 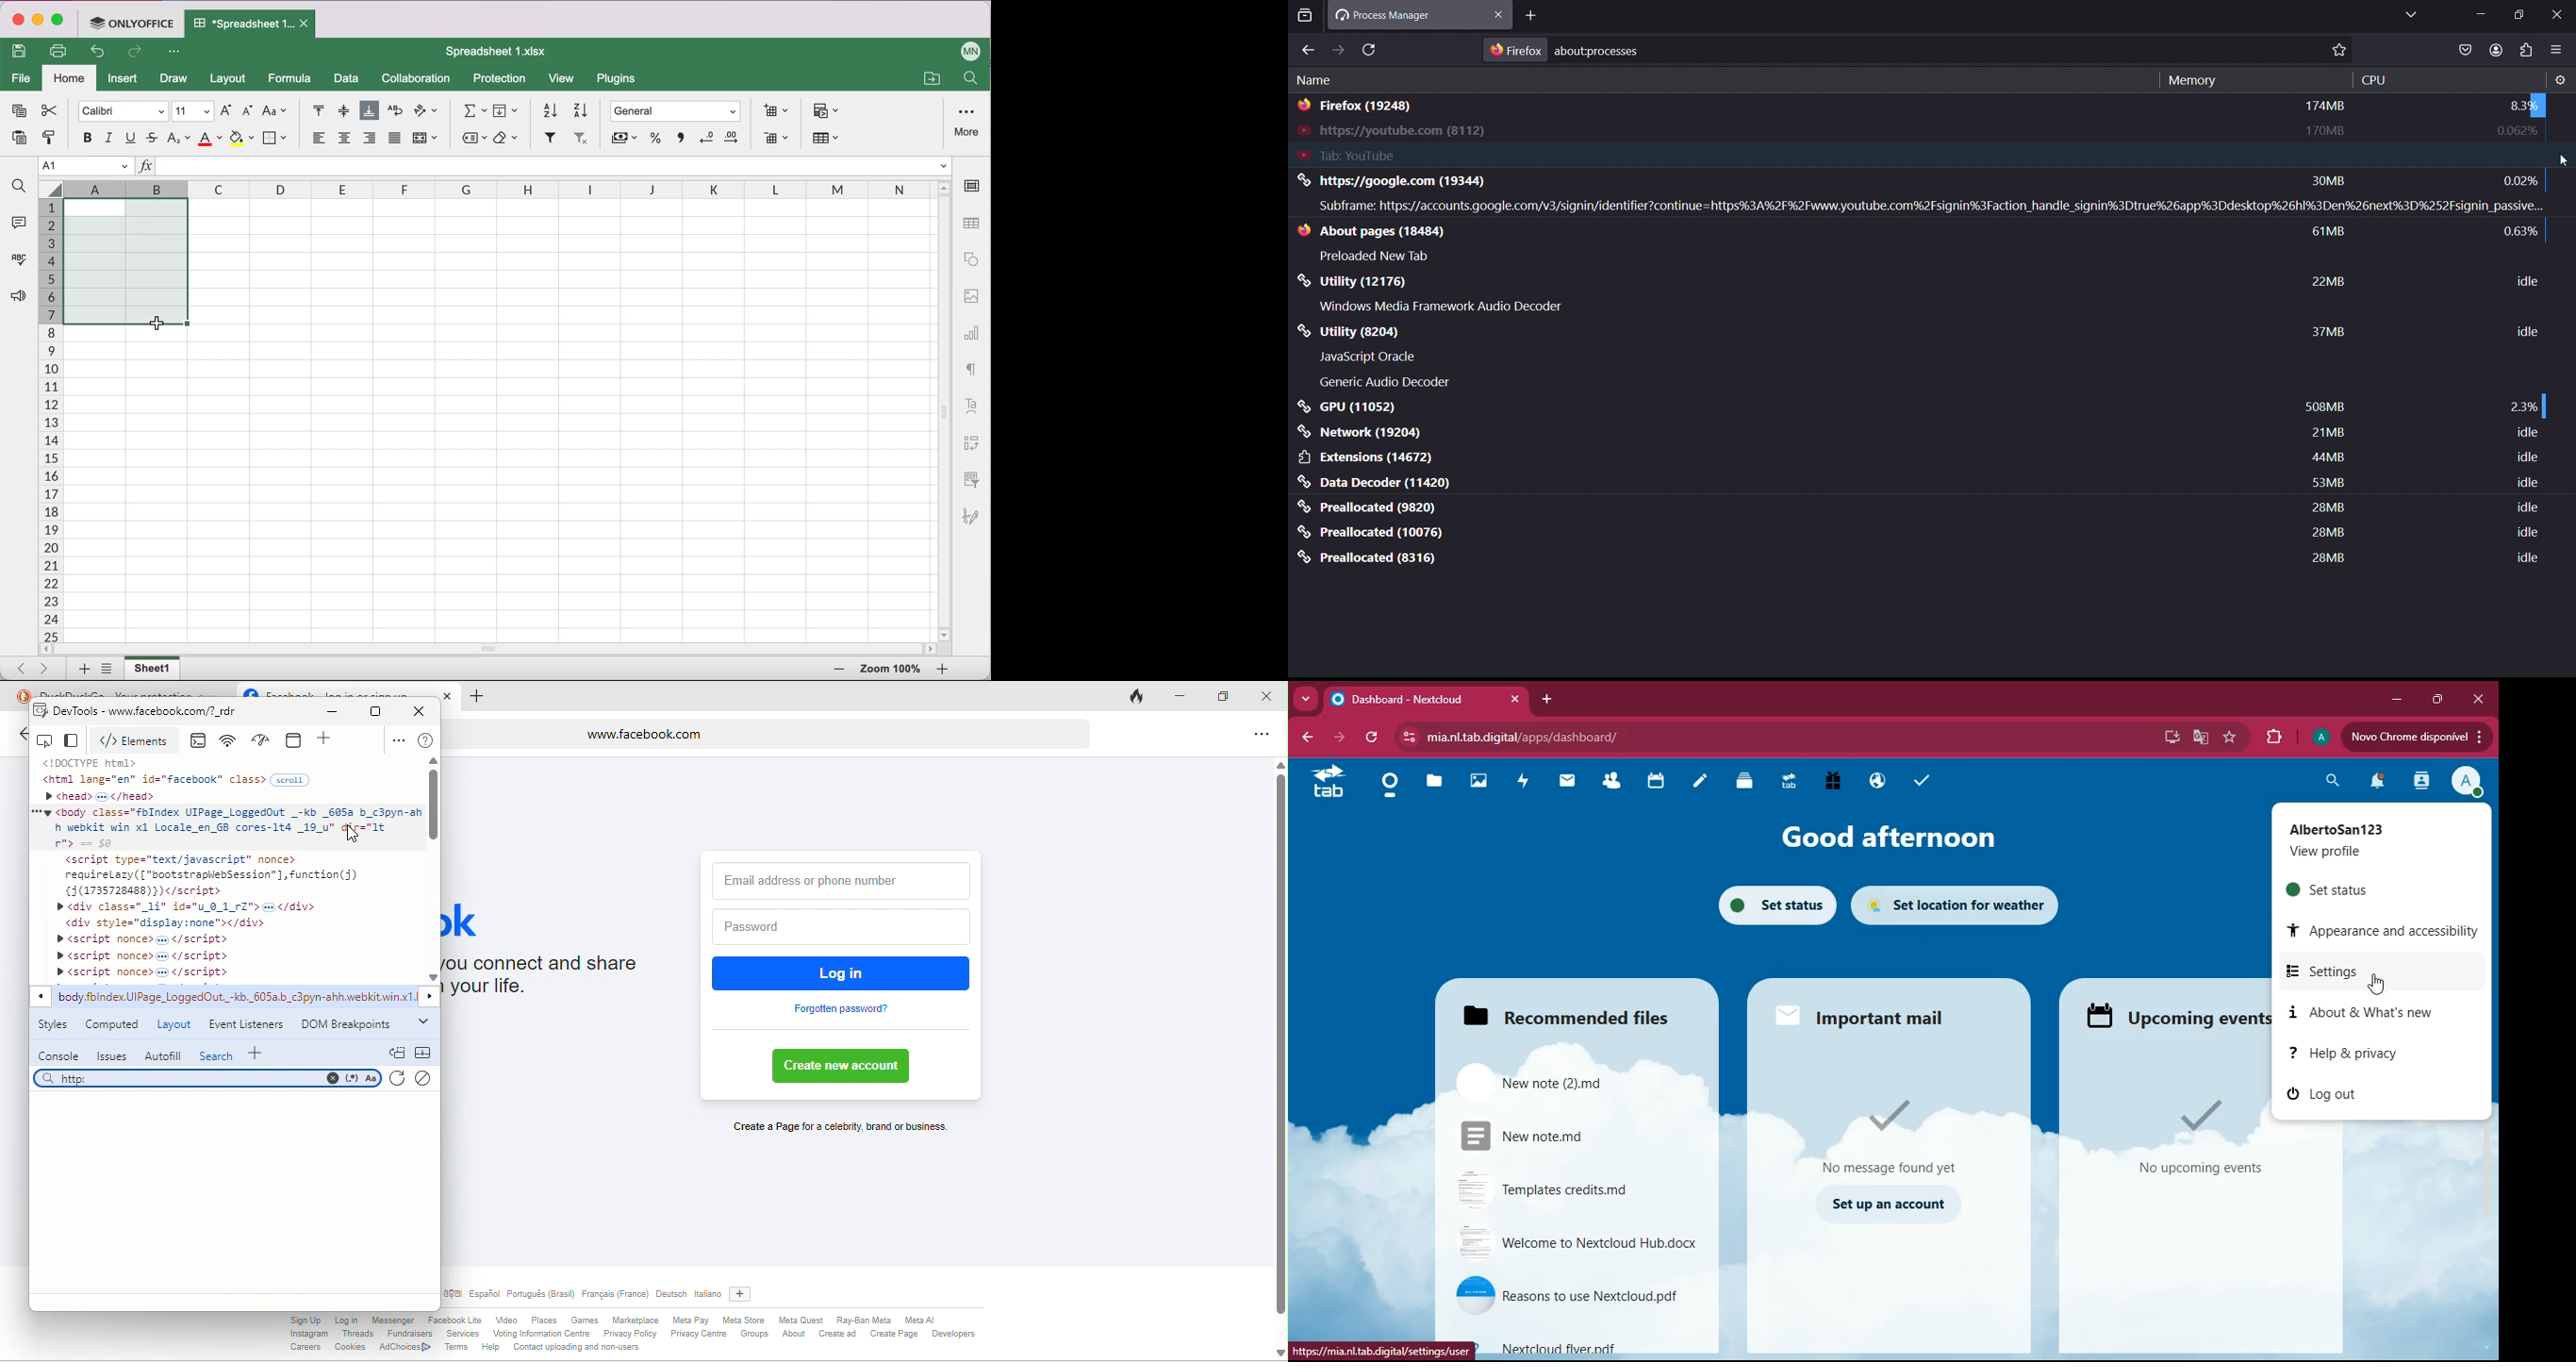 I want to click on facebook, so click(x=477, y=919).